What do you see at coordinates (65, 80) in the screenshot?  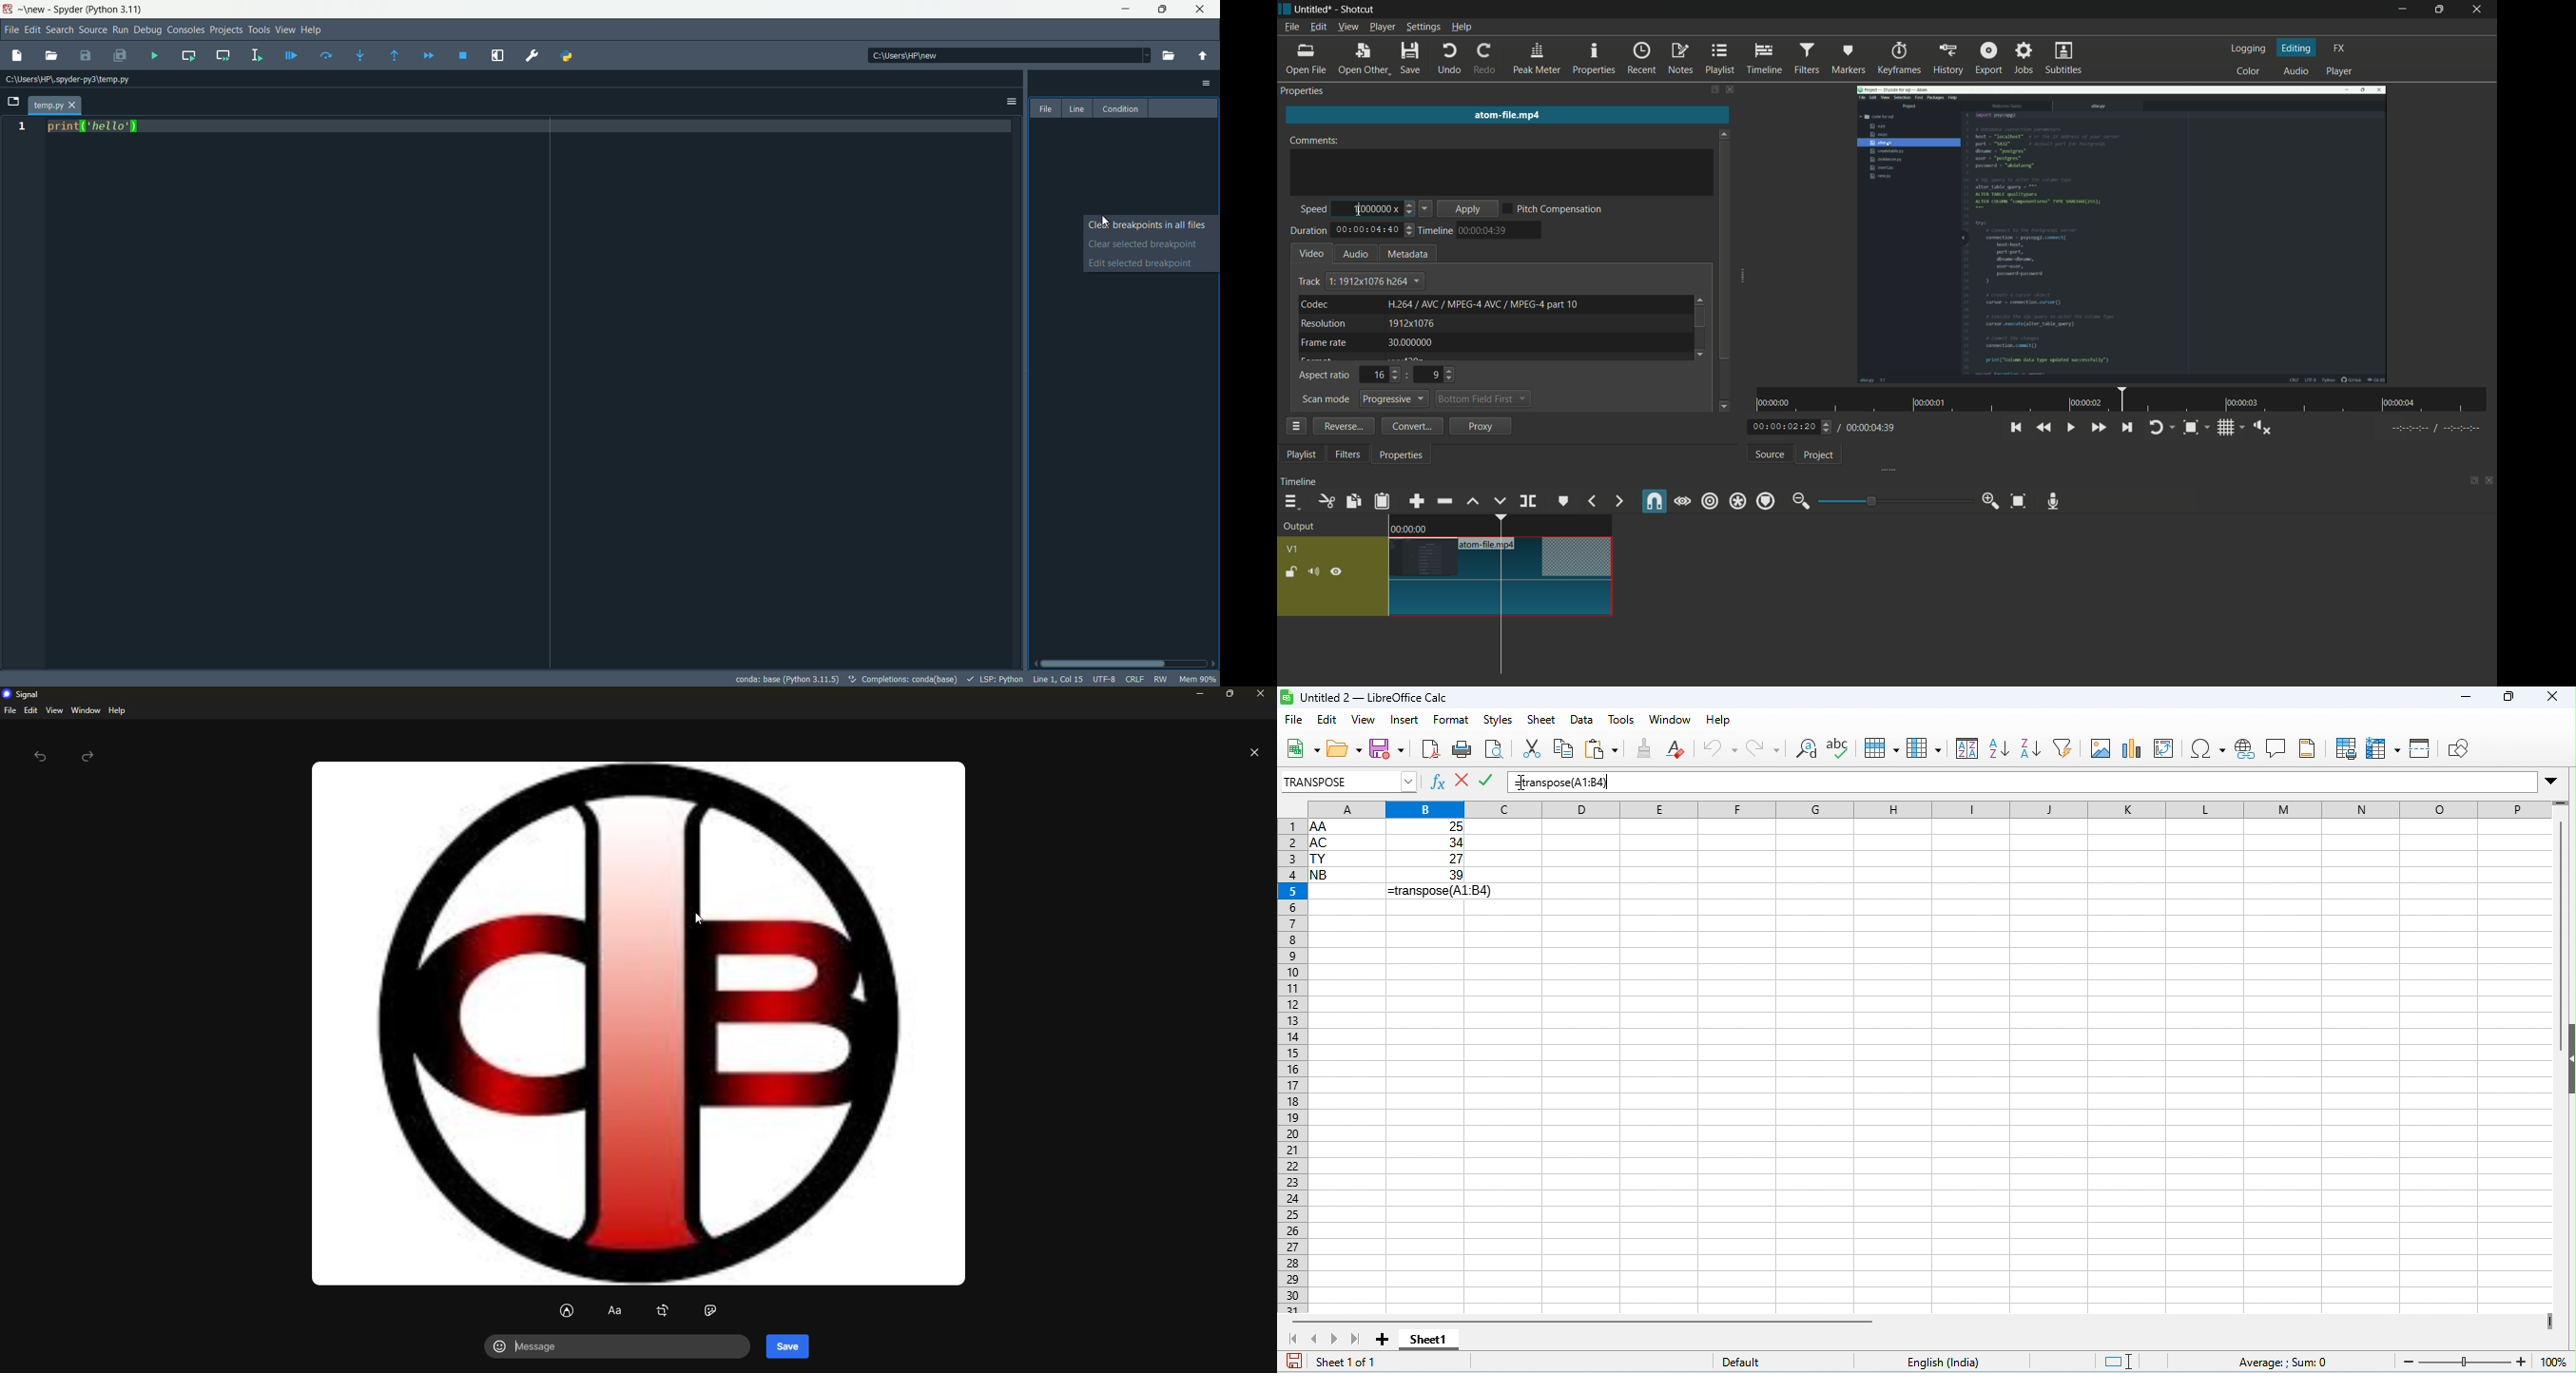 I see `c:\users\hp\.spyder-py3\temp.py` at bounding box center [65, 80].